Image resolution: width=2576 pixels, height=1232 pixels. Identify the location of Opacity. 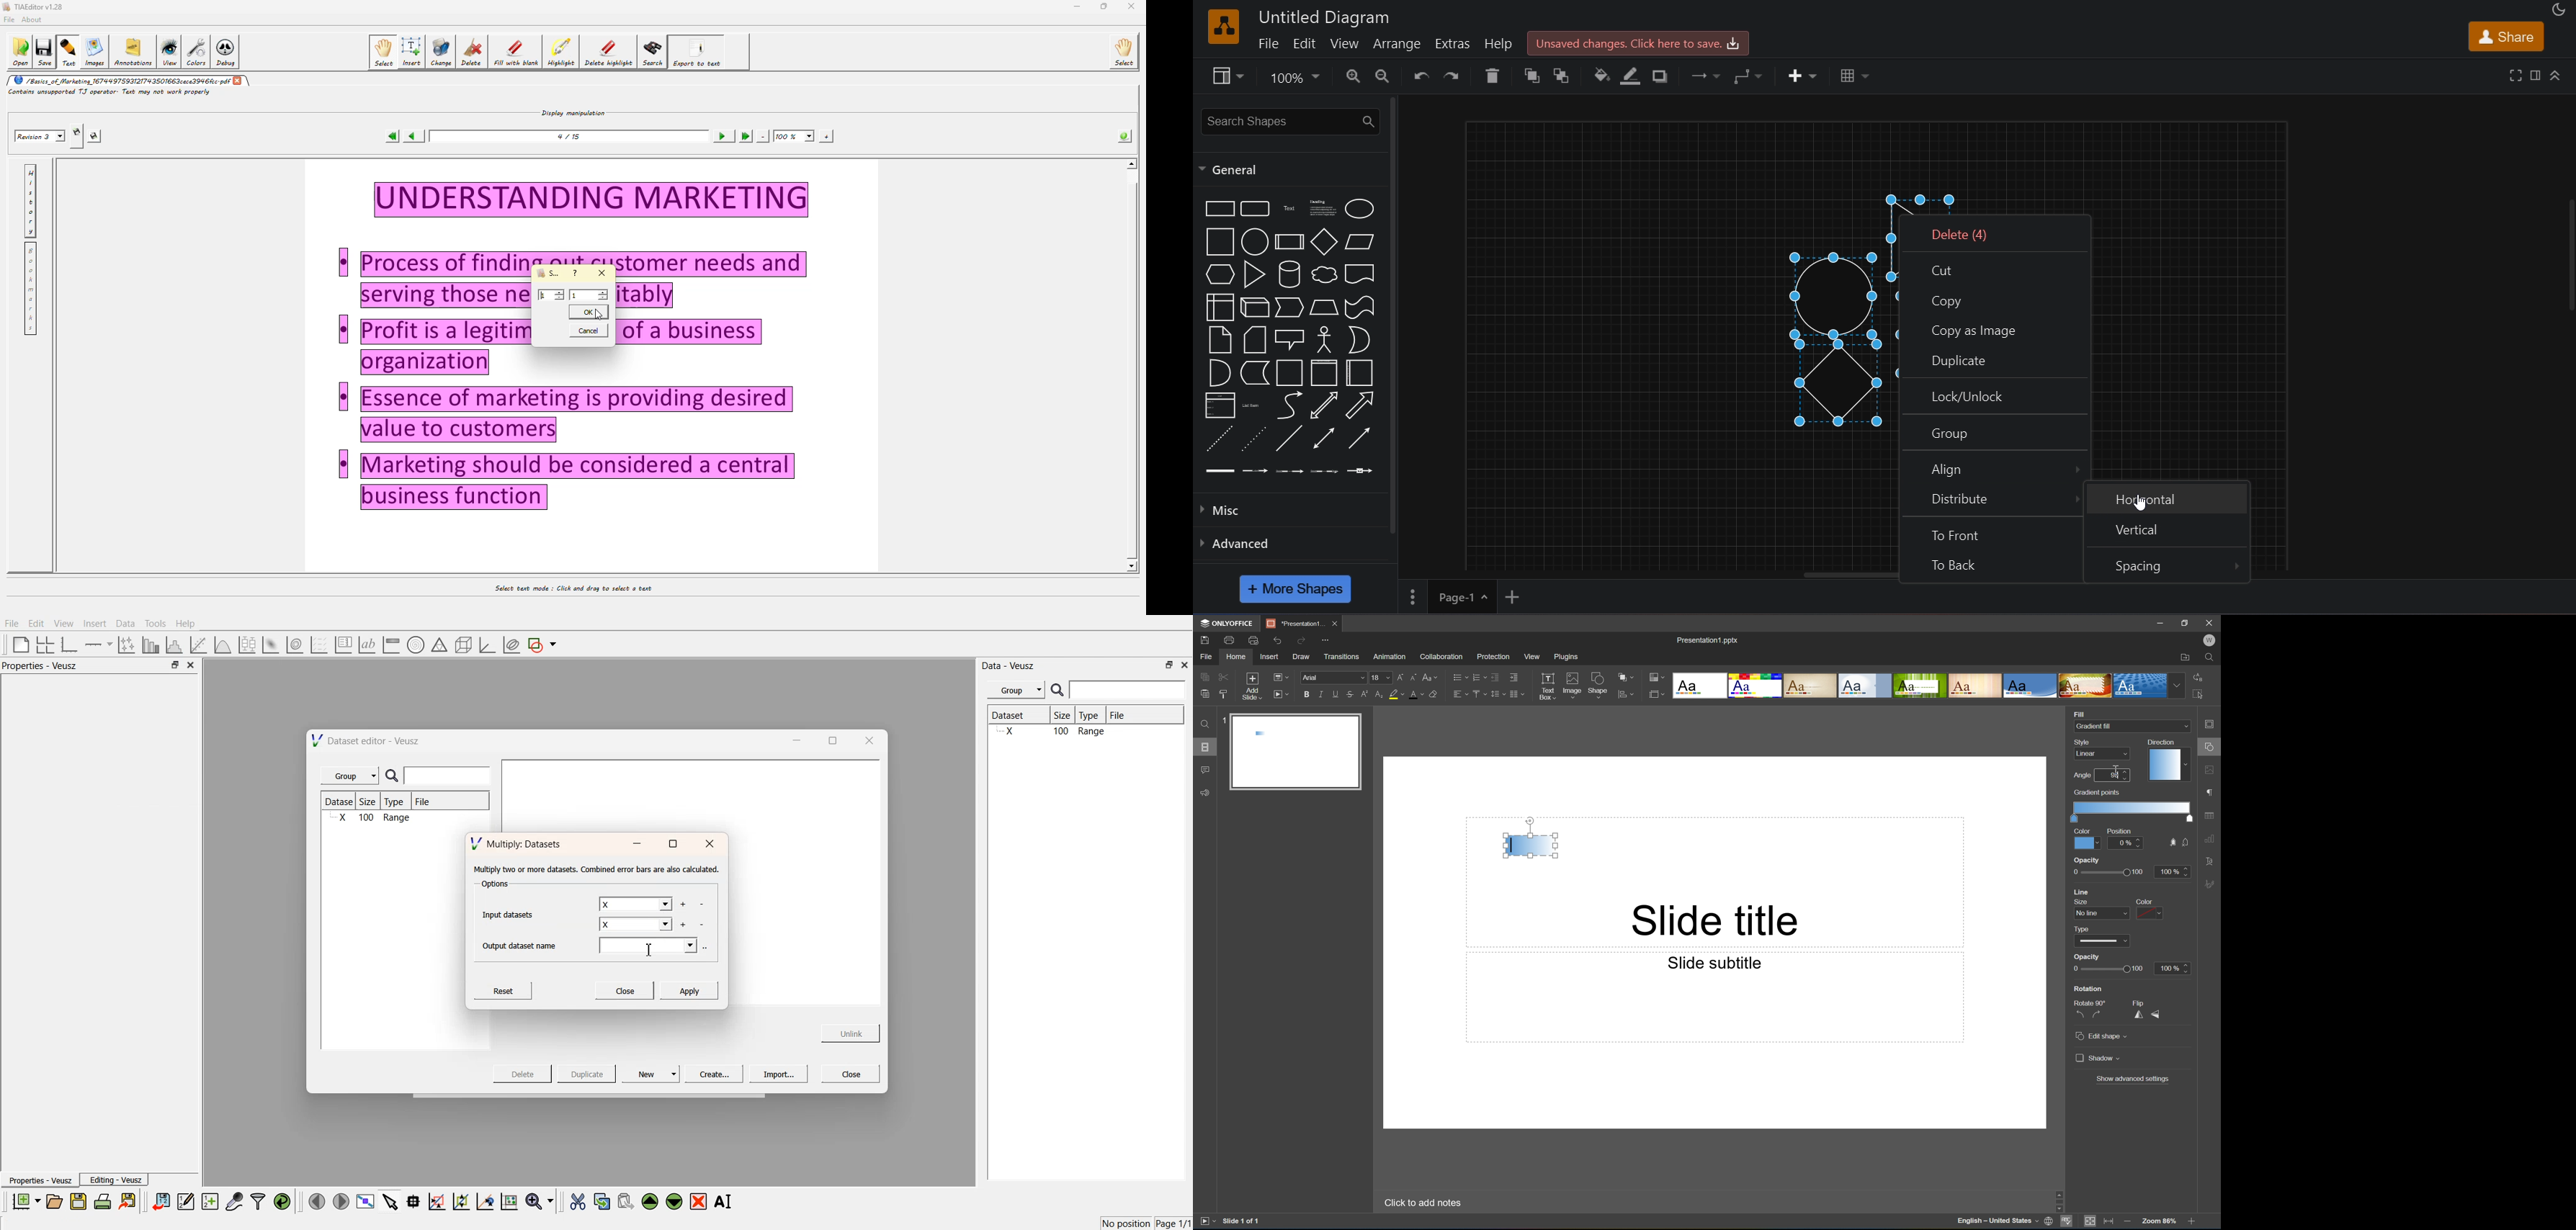
(2088, 957).